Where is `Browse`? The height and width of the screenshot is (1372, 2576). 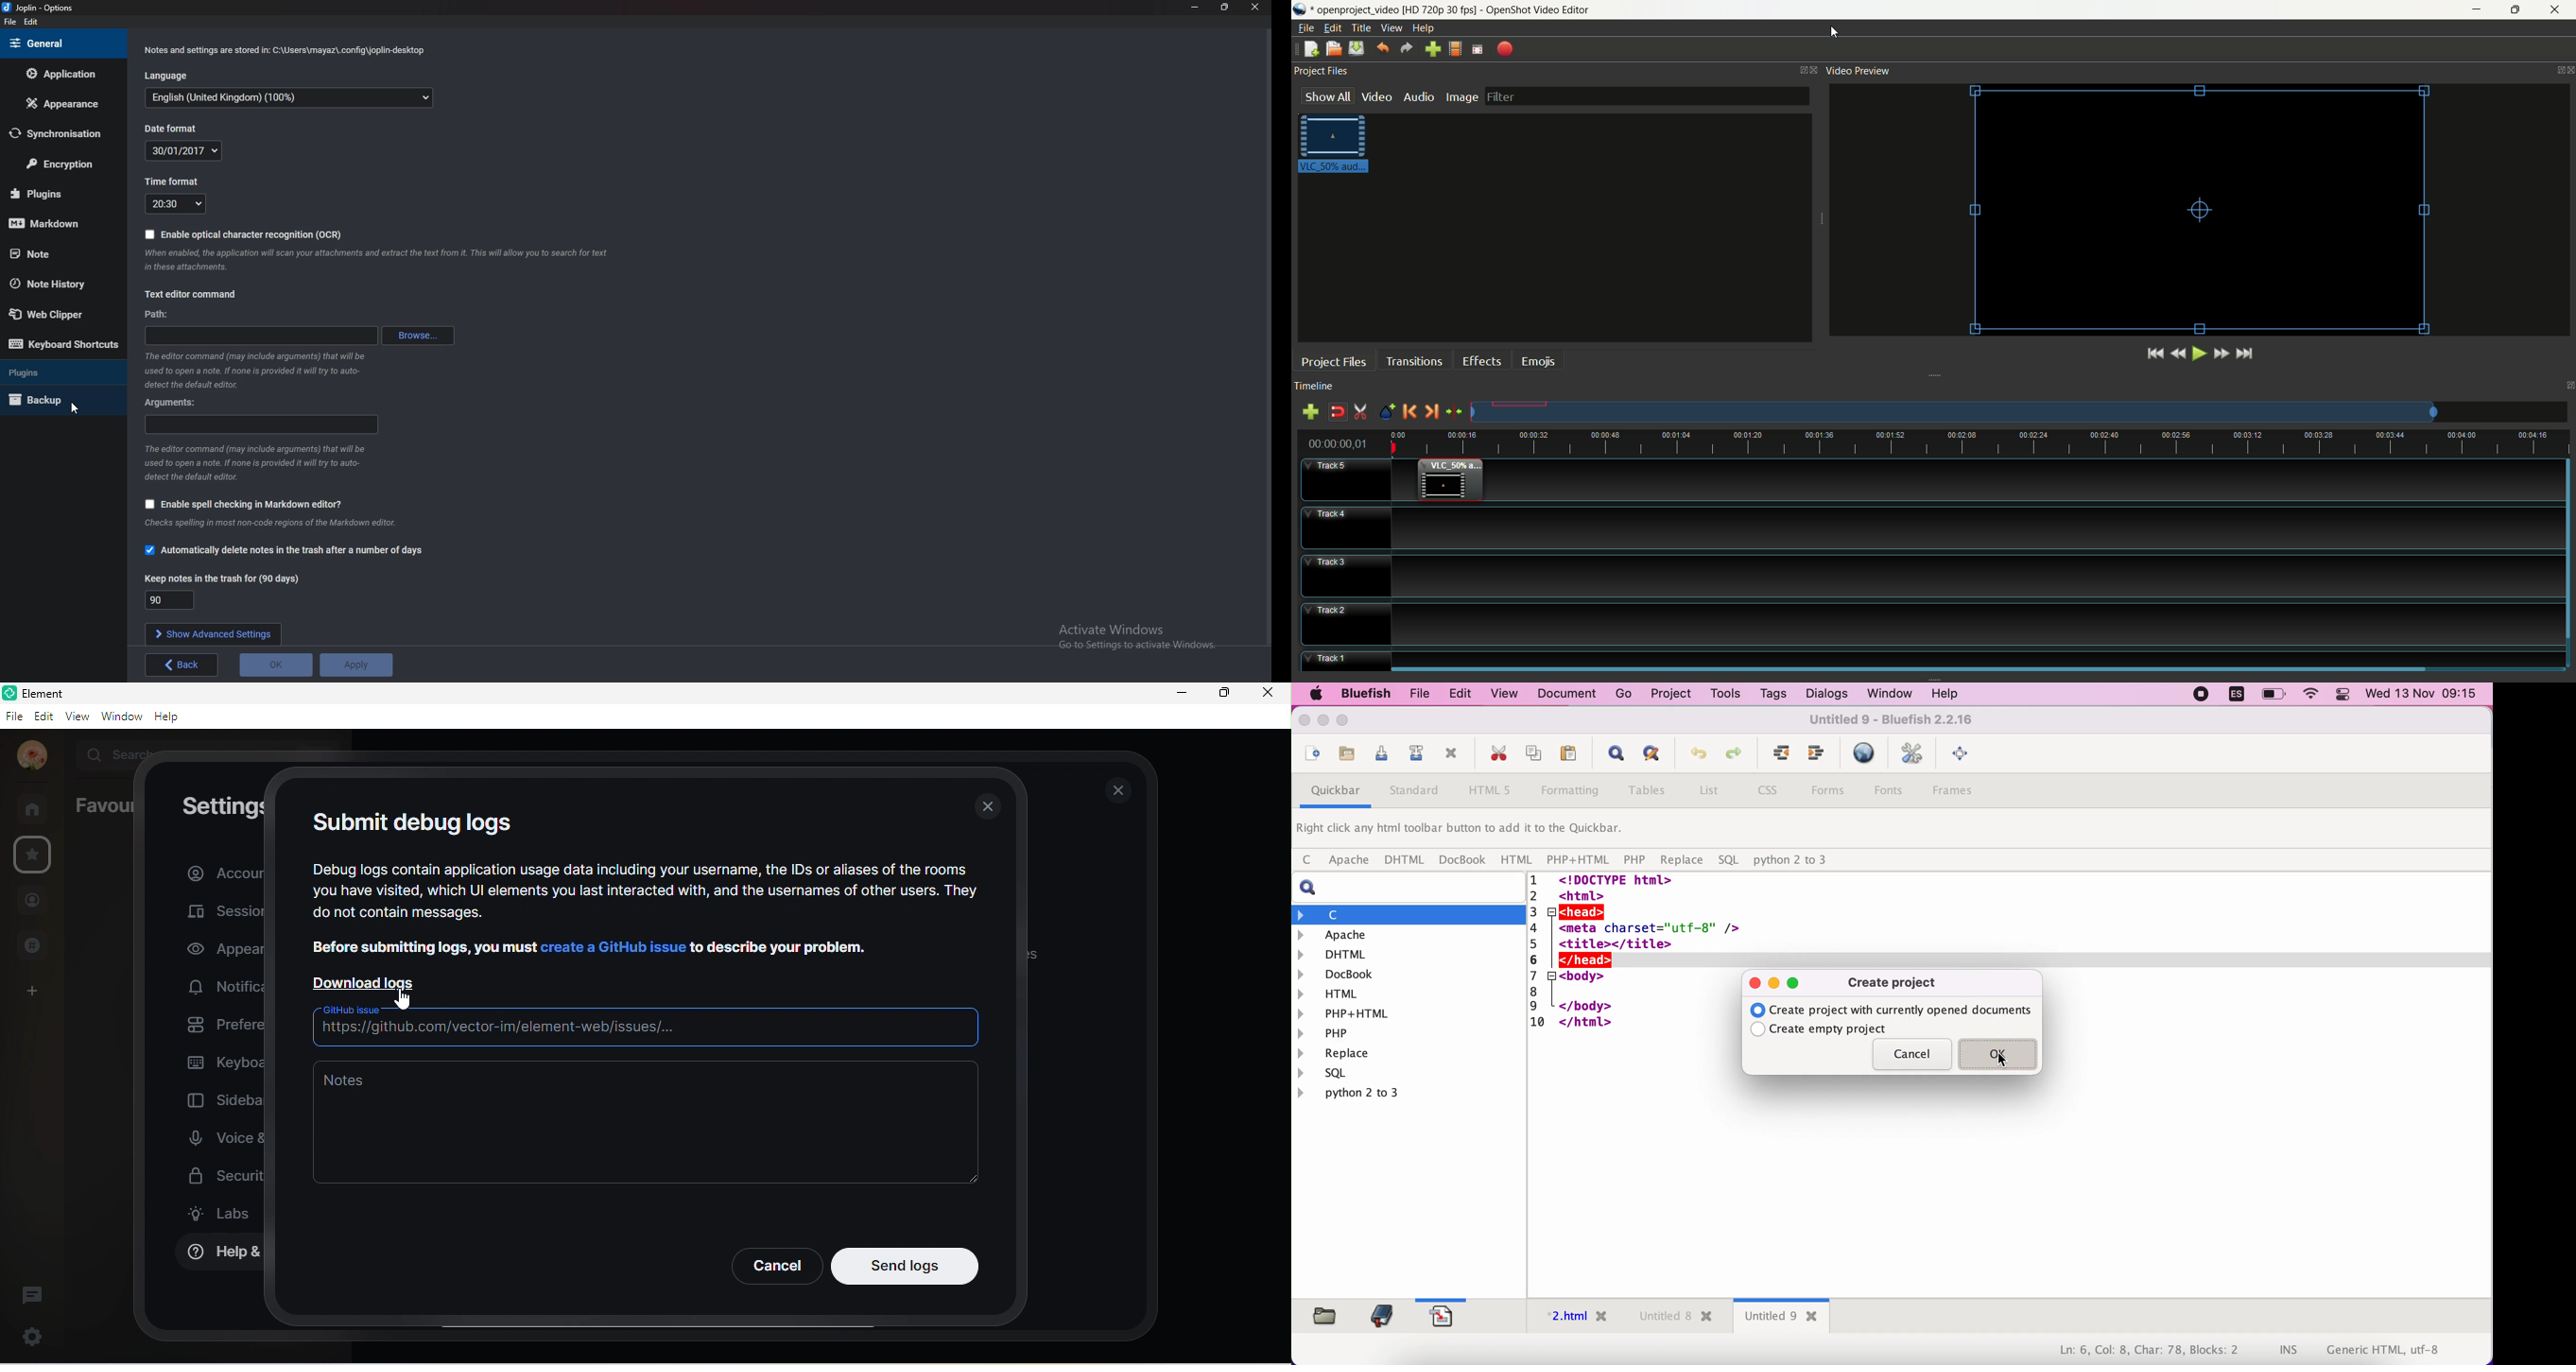
Browse is located at coordinates (419, 335).